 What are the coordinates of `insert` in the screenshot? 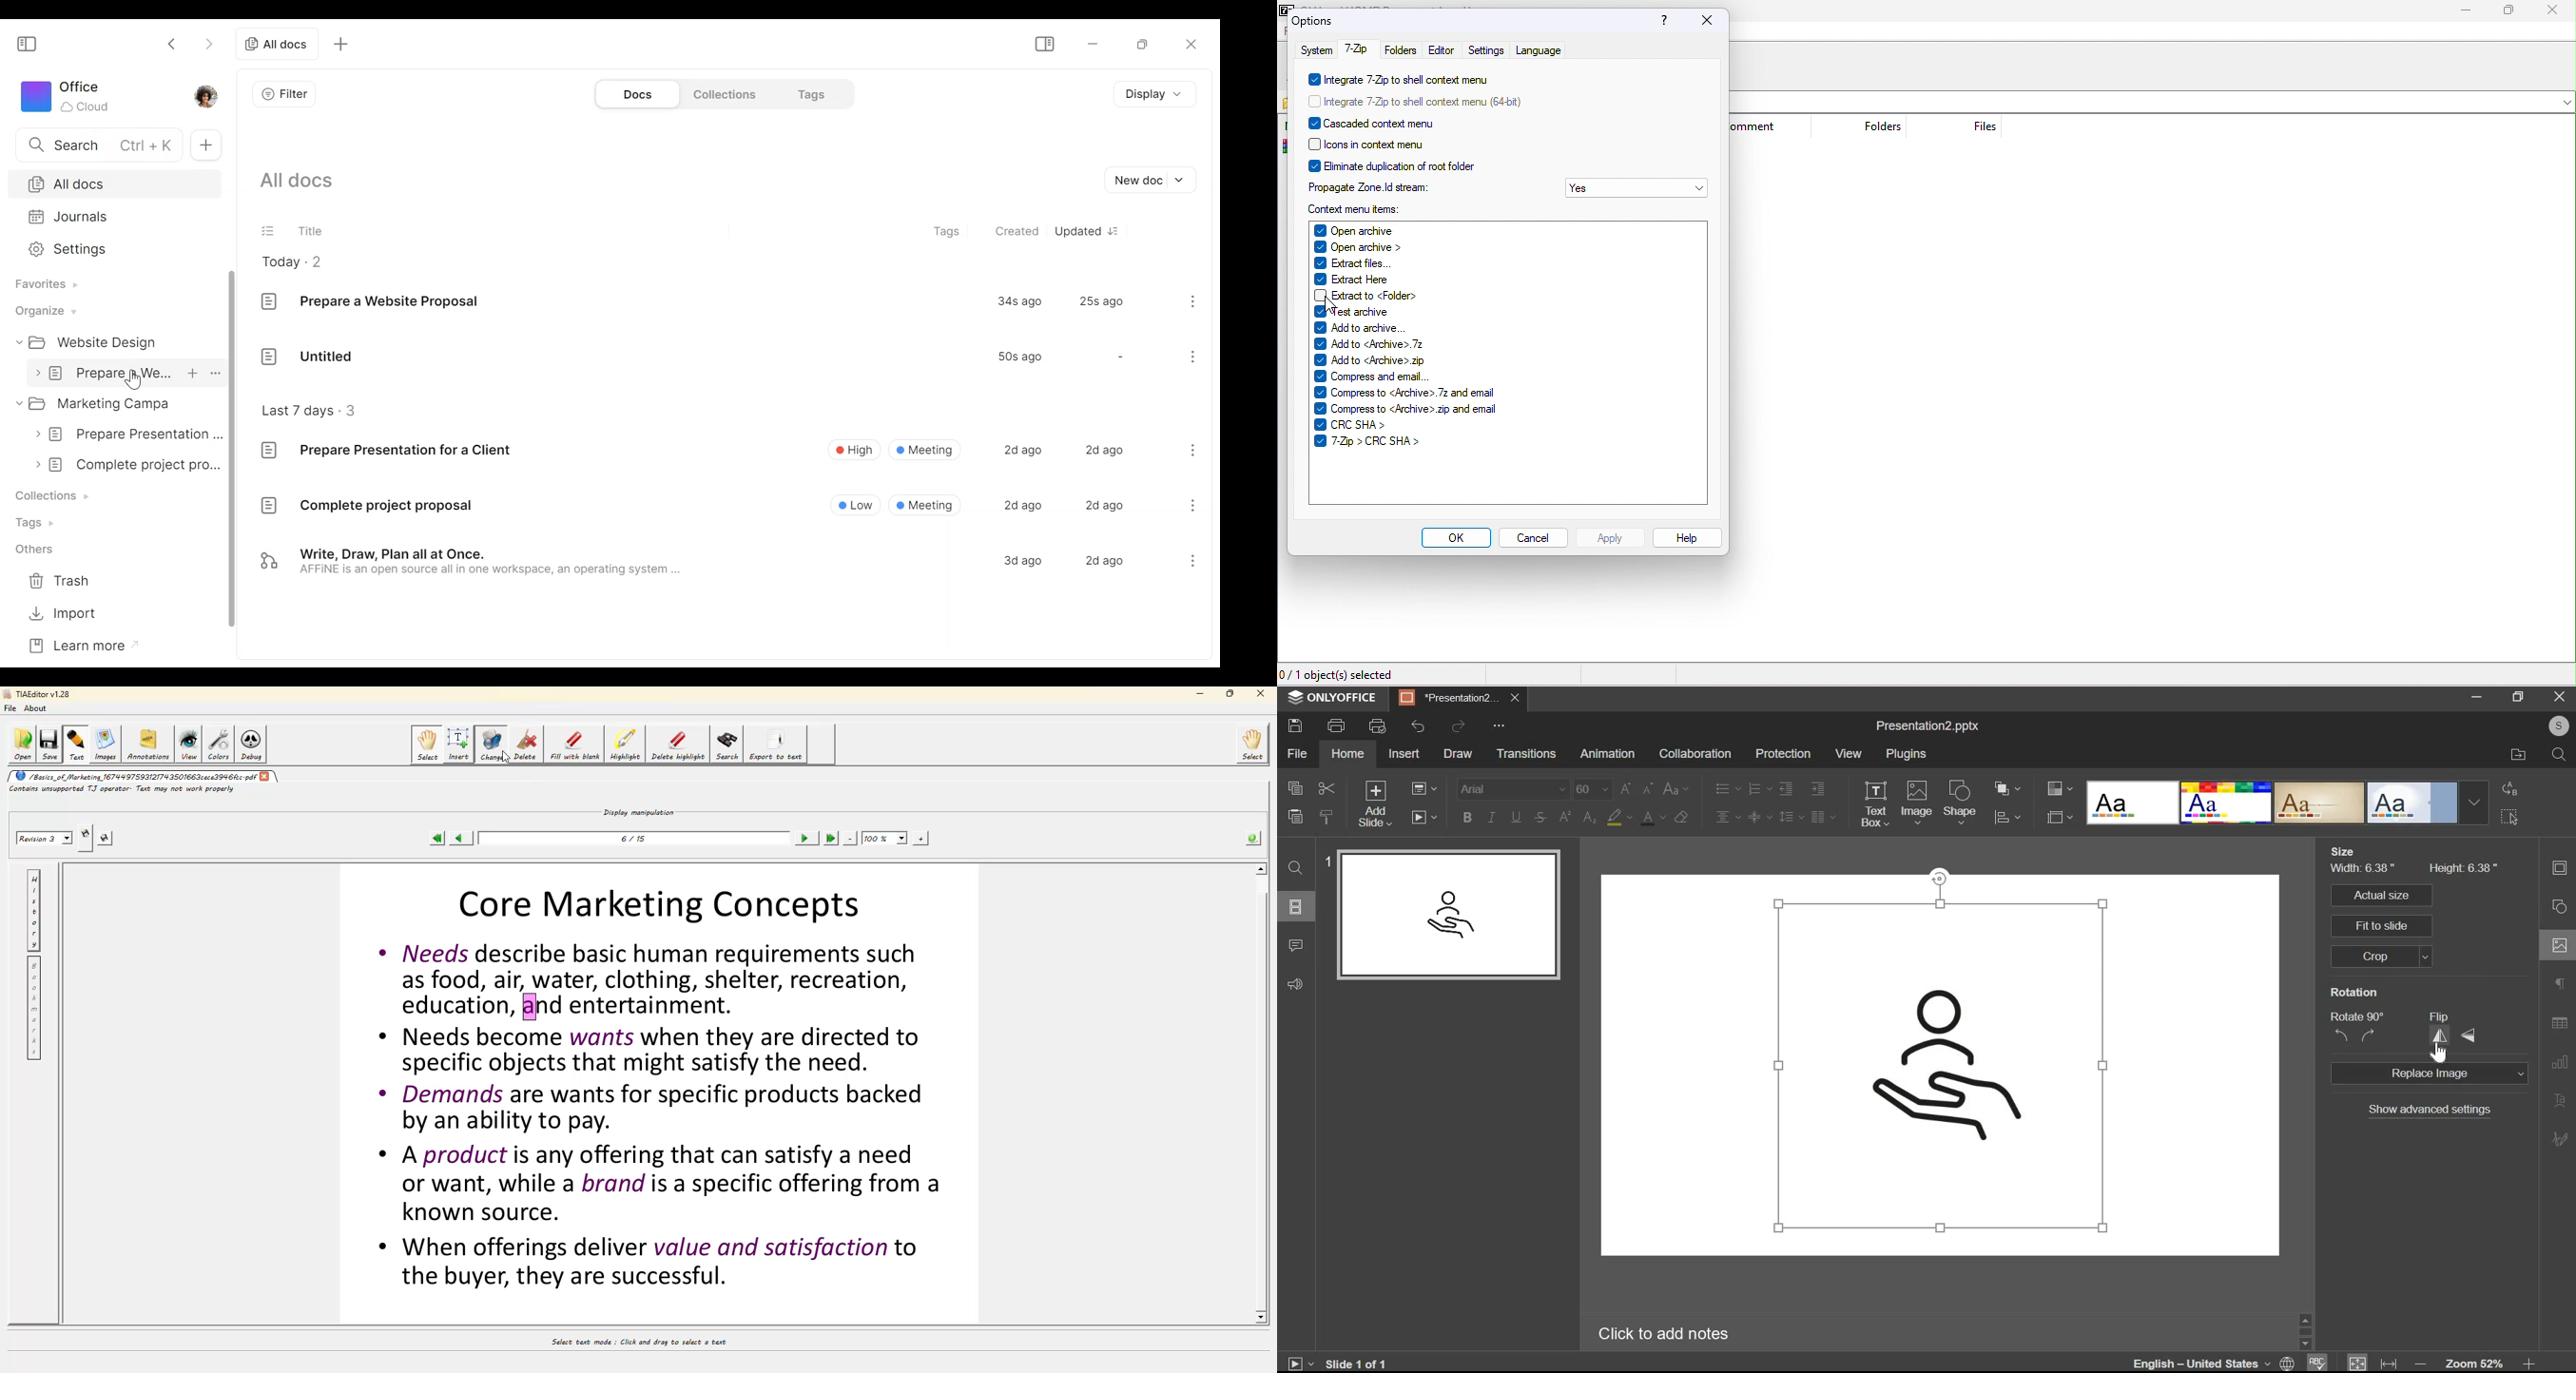 It's located at (1405, 753).